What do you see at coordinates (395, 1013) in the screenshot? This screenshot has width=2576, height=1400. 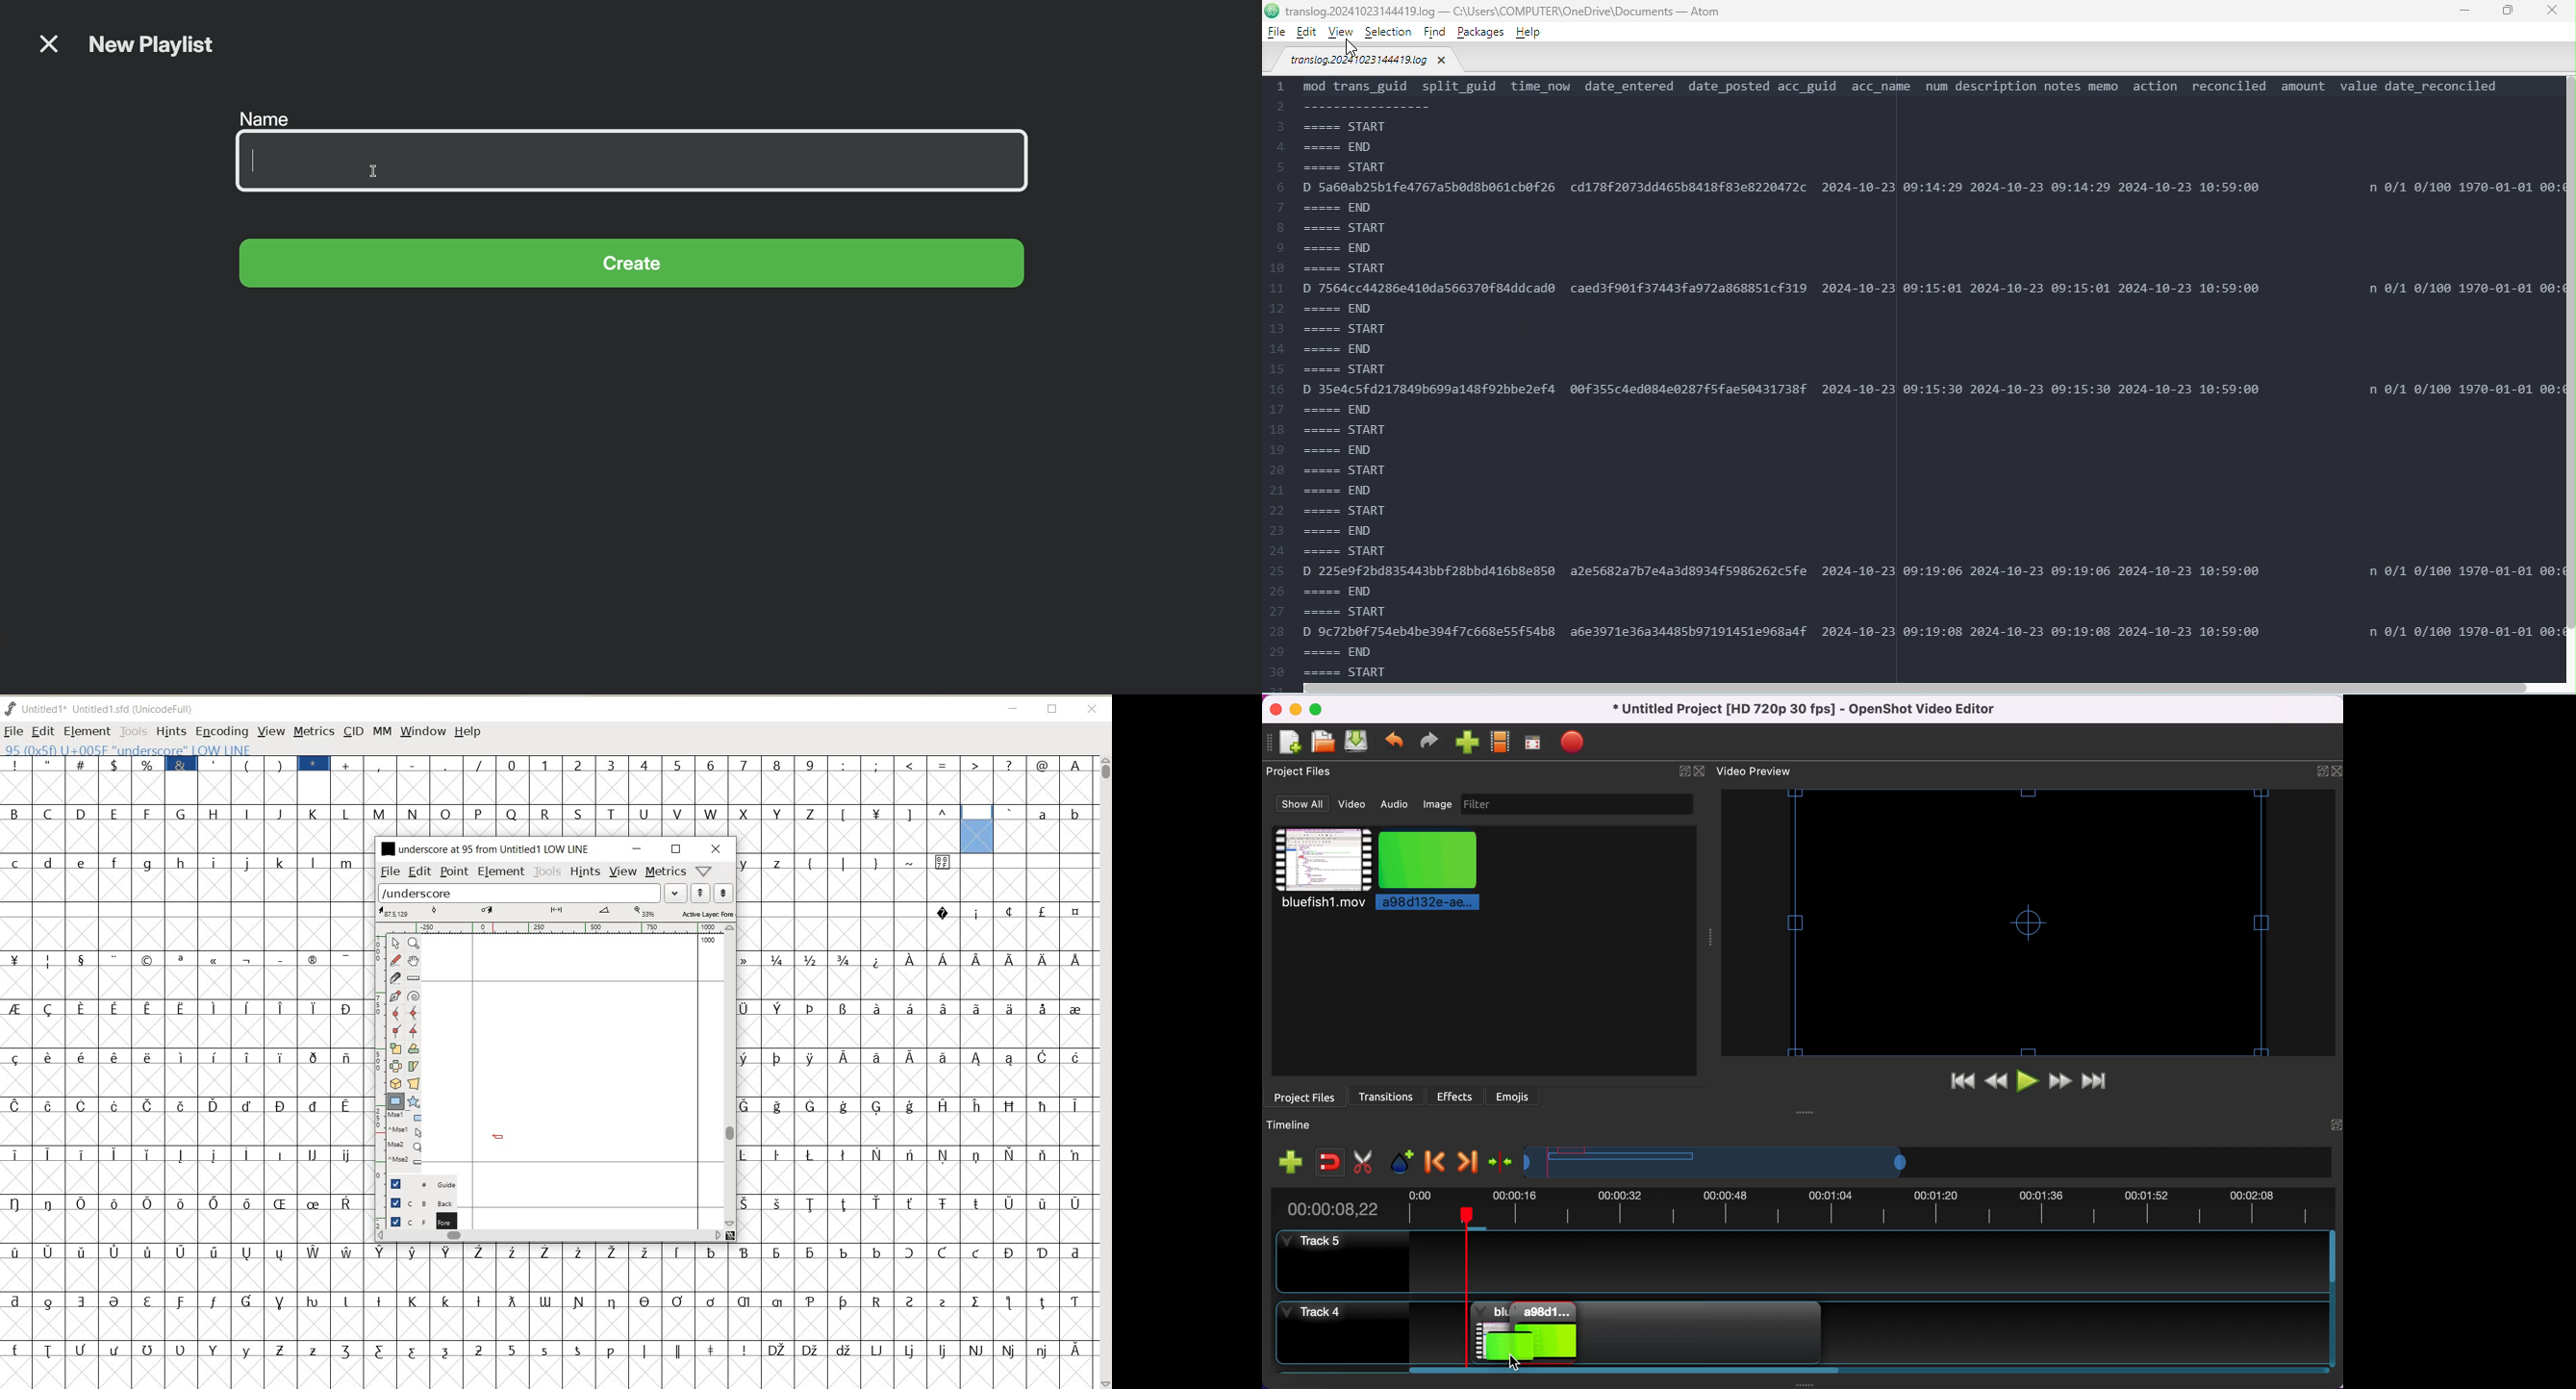 I see `add a curve point` at bounding box center [395, 1013].